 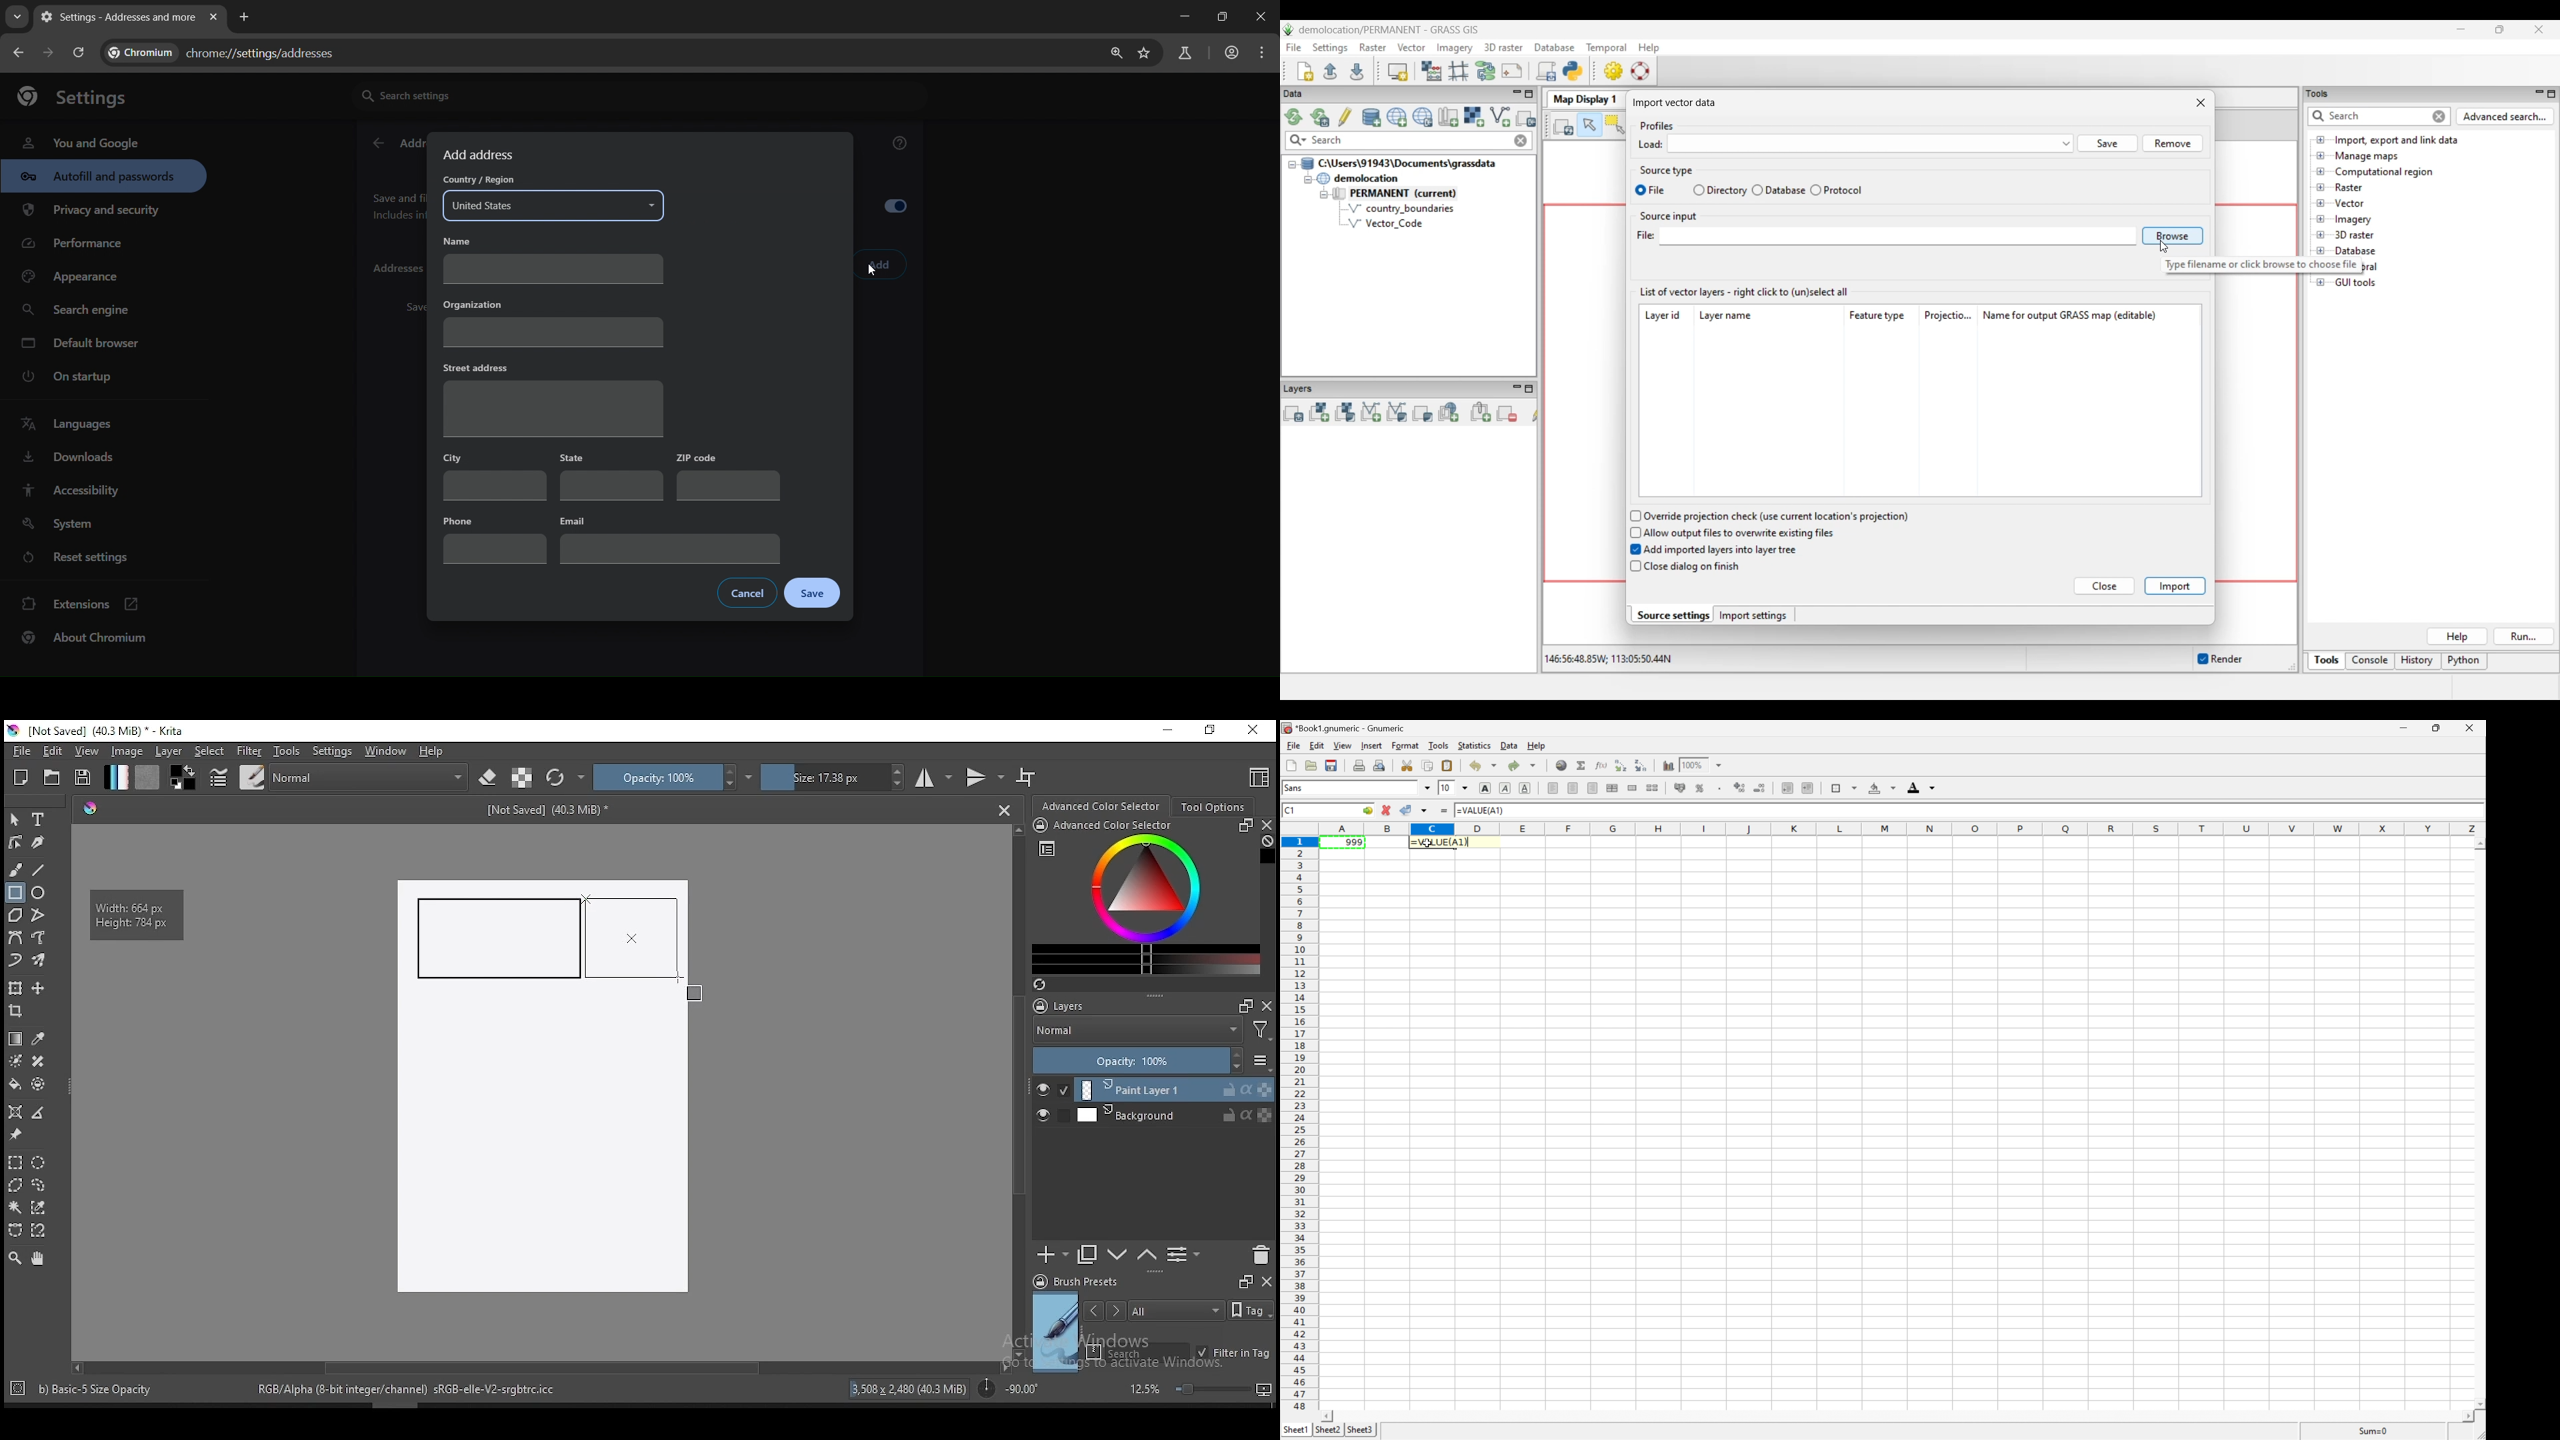 I want to click on layers, so click(x=1065, y=1007).